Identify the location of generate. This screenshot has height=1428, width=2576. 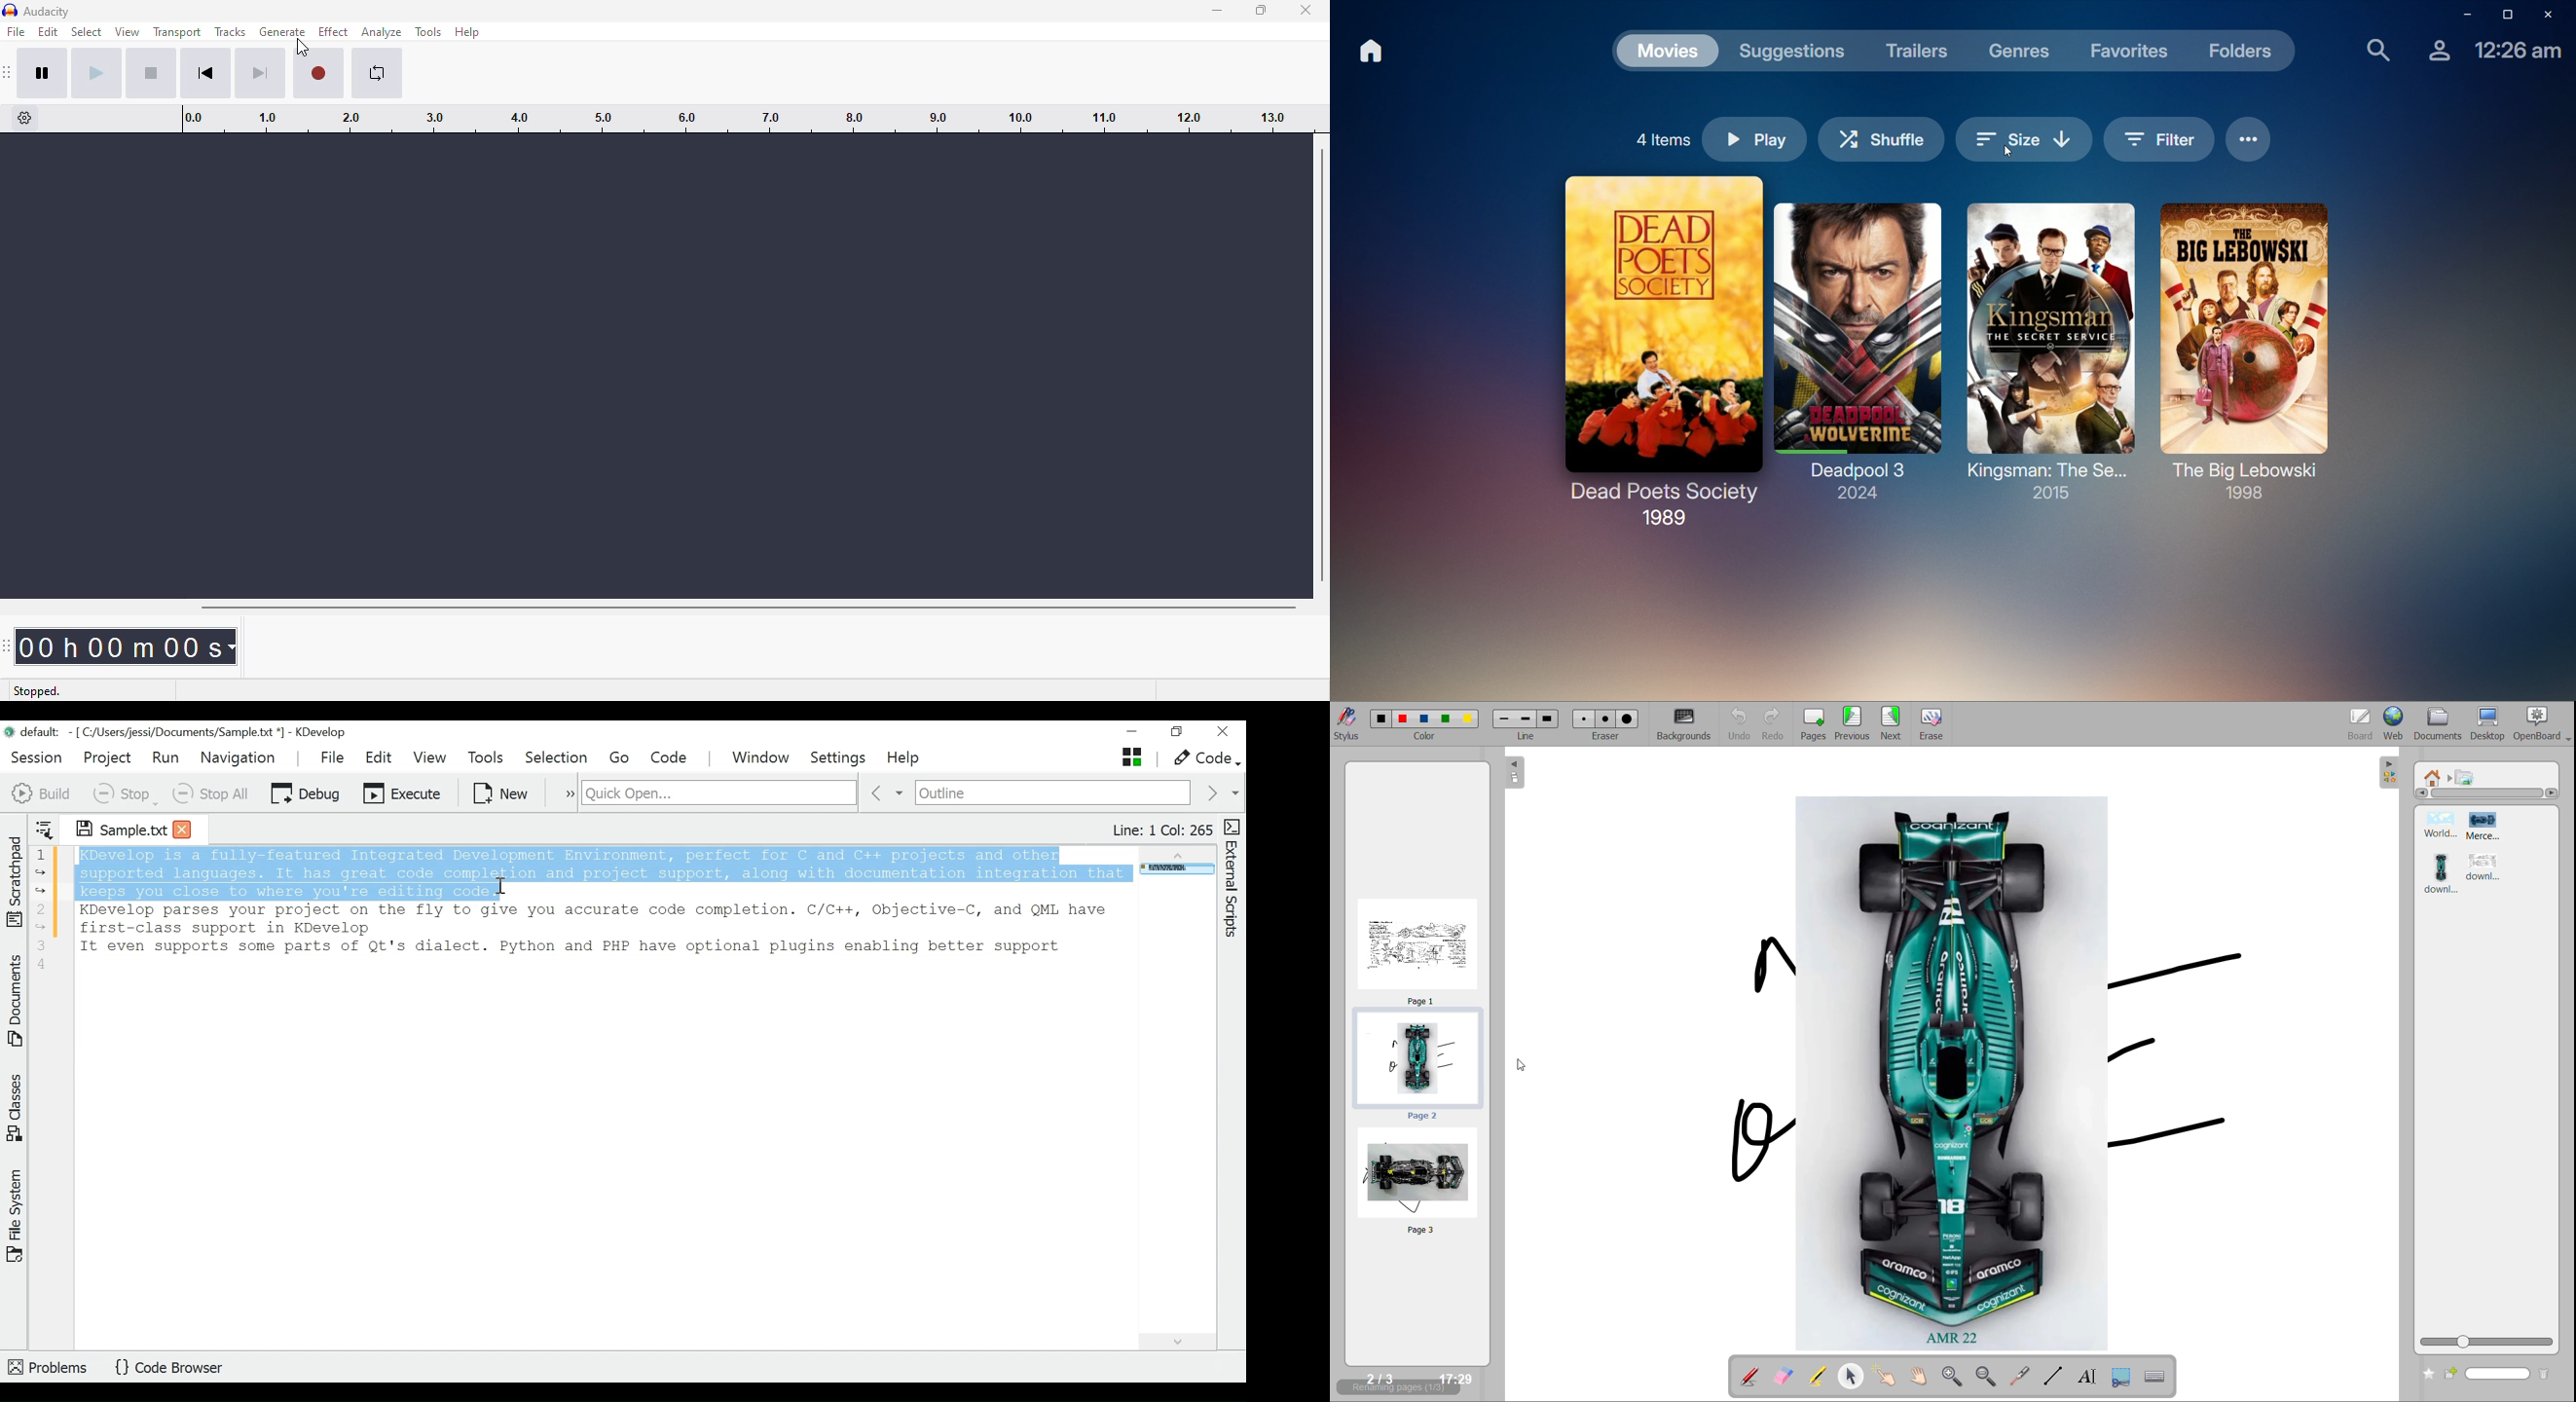
(283, 31).